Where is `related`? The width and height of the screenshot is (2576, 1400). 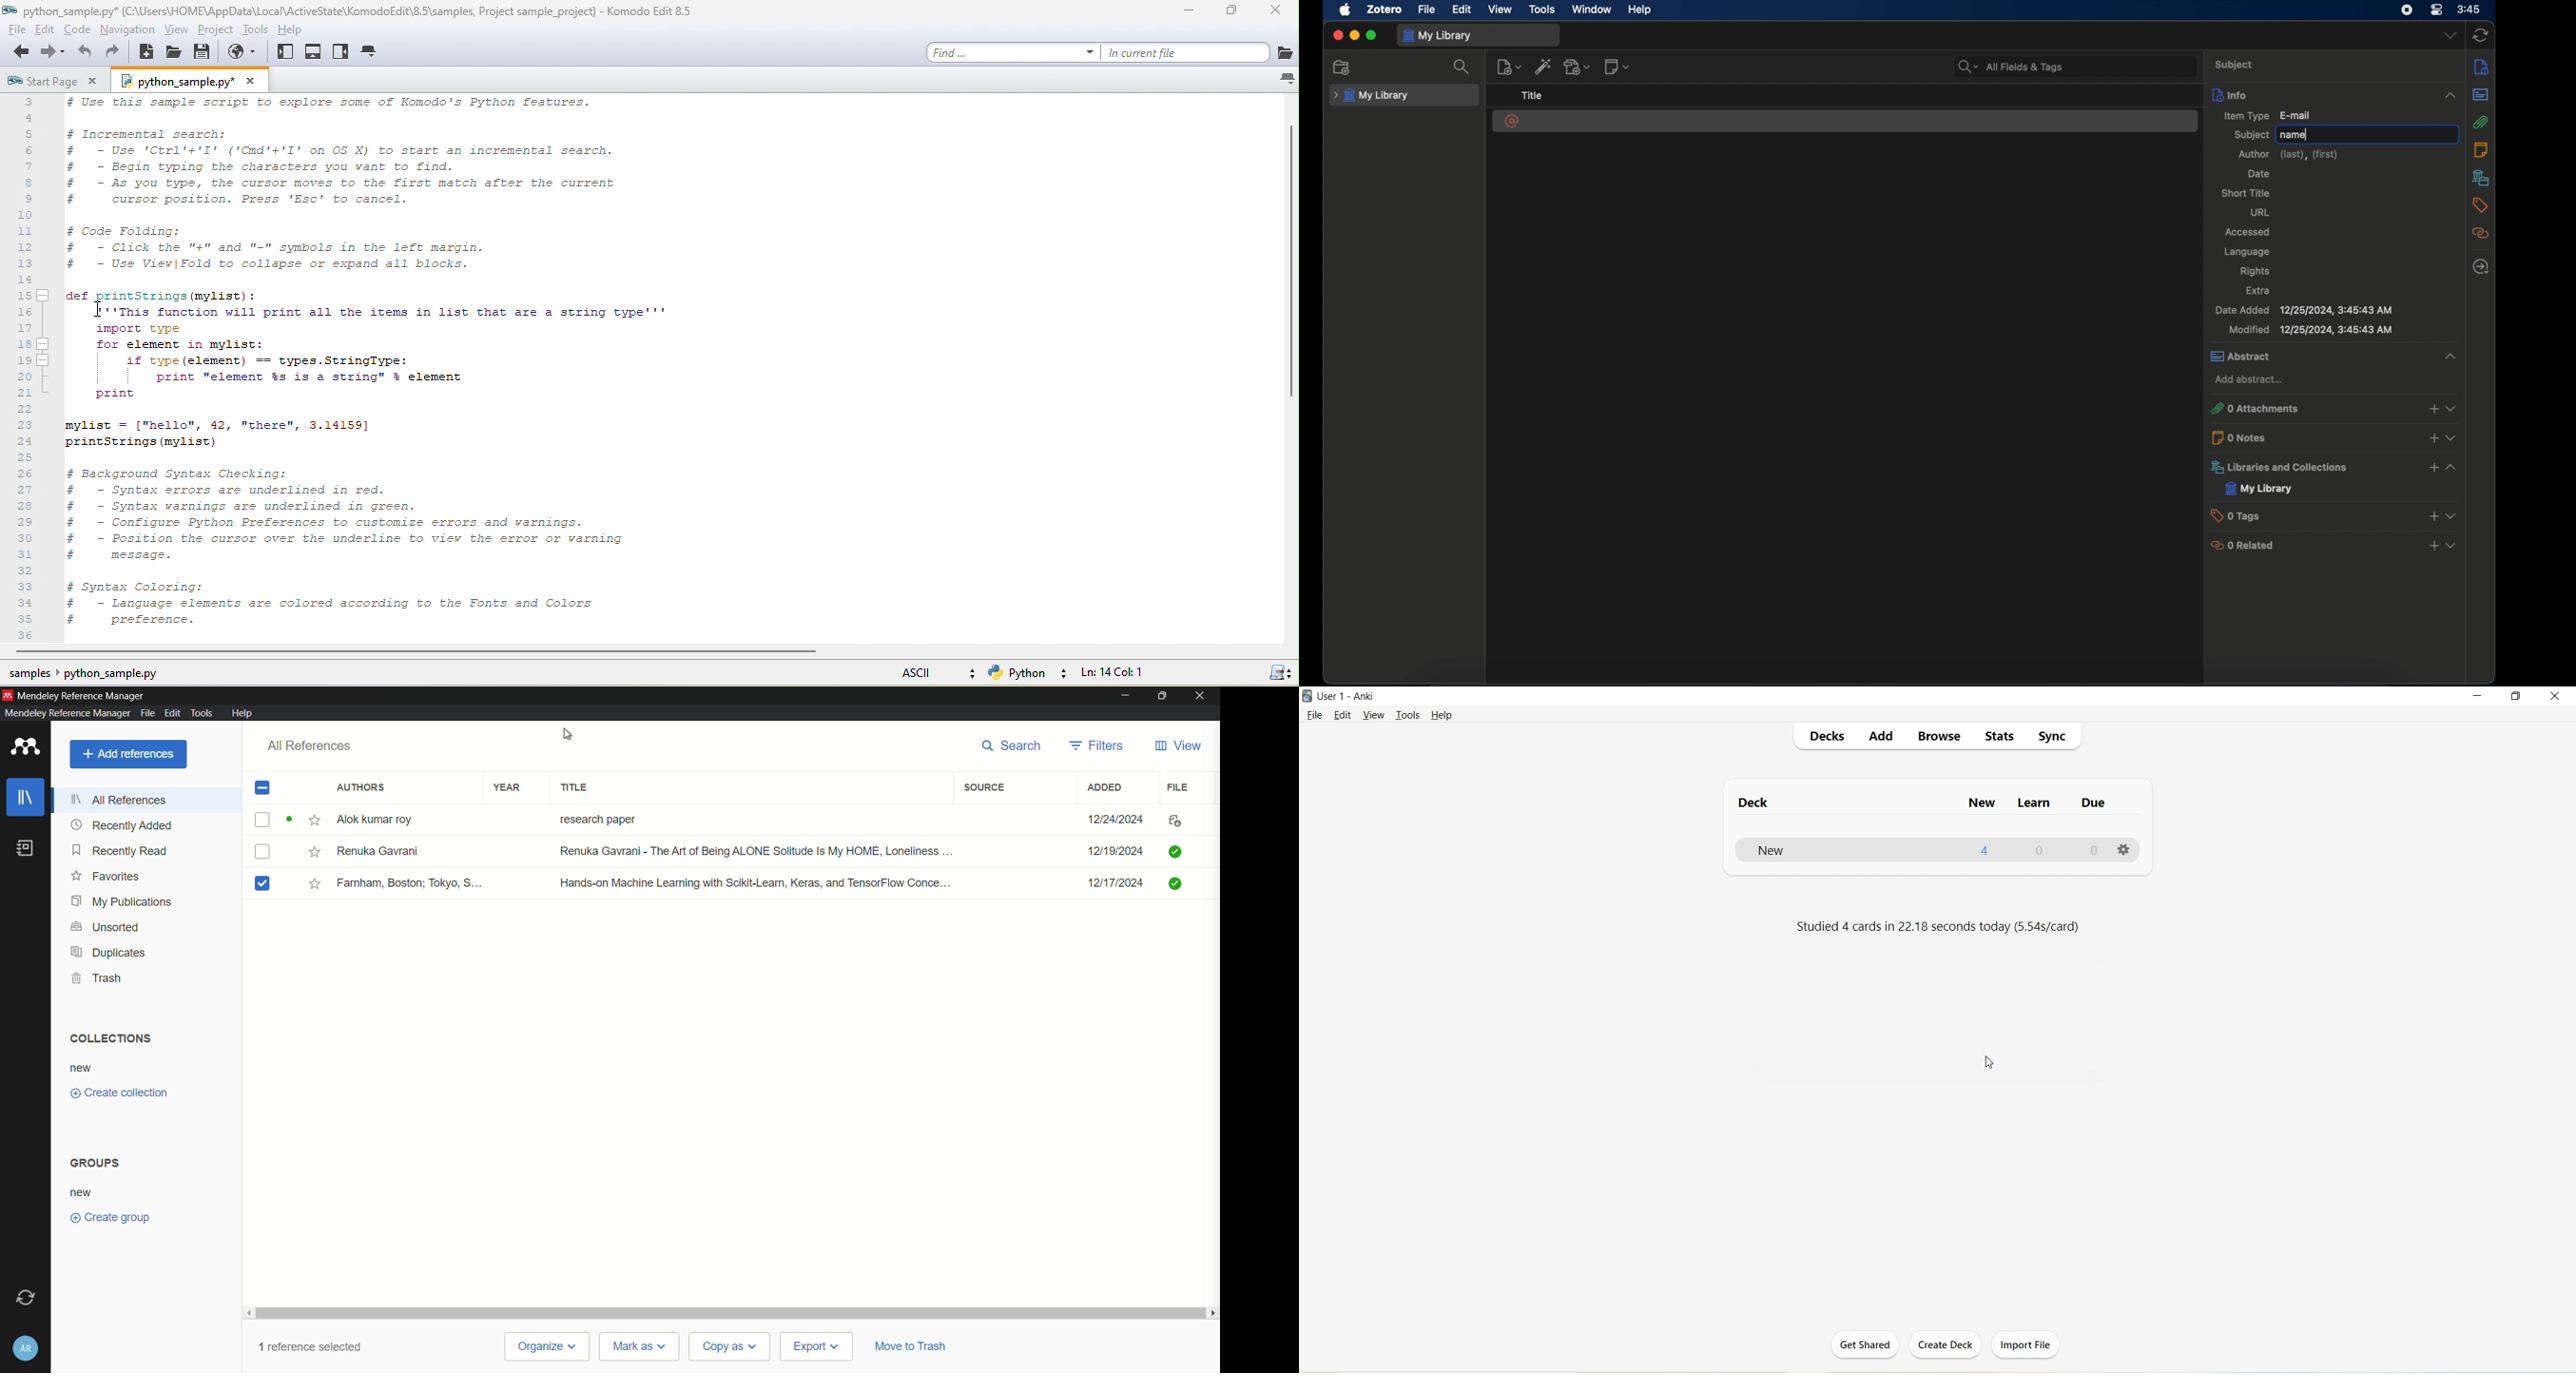
related is located at coordinates (2482, 233).